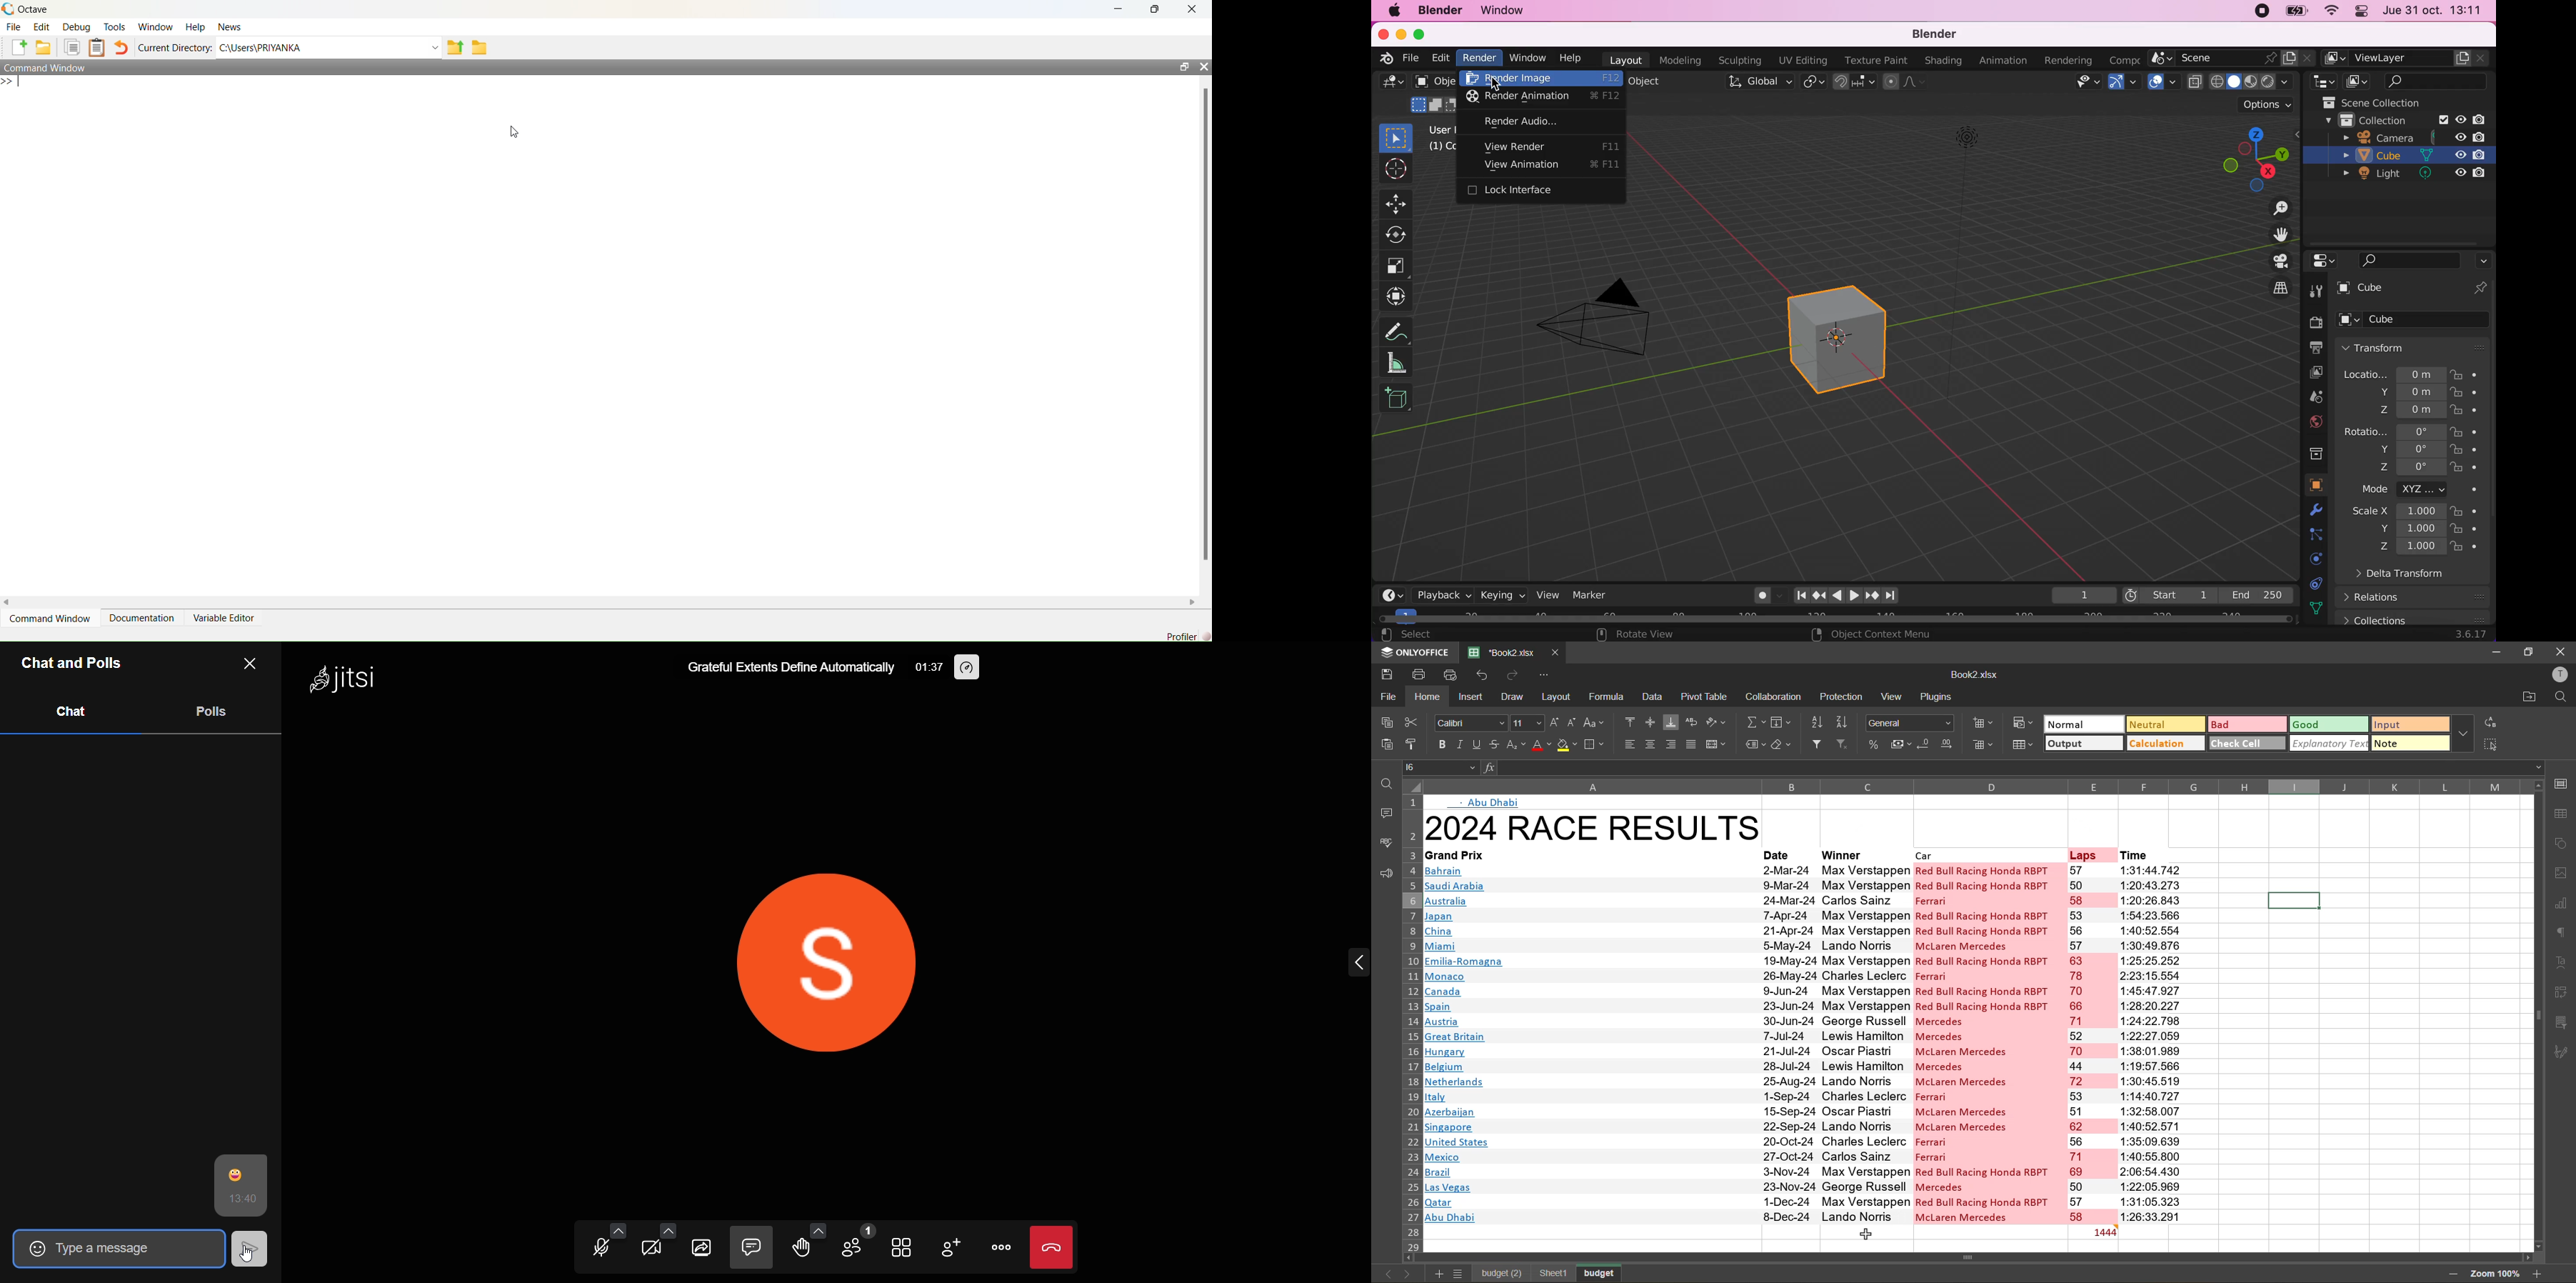 The width and height of the screenshot is (2576, 1288). I want to click on percent, so click(1875, 744).